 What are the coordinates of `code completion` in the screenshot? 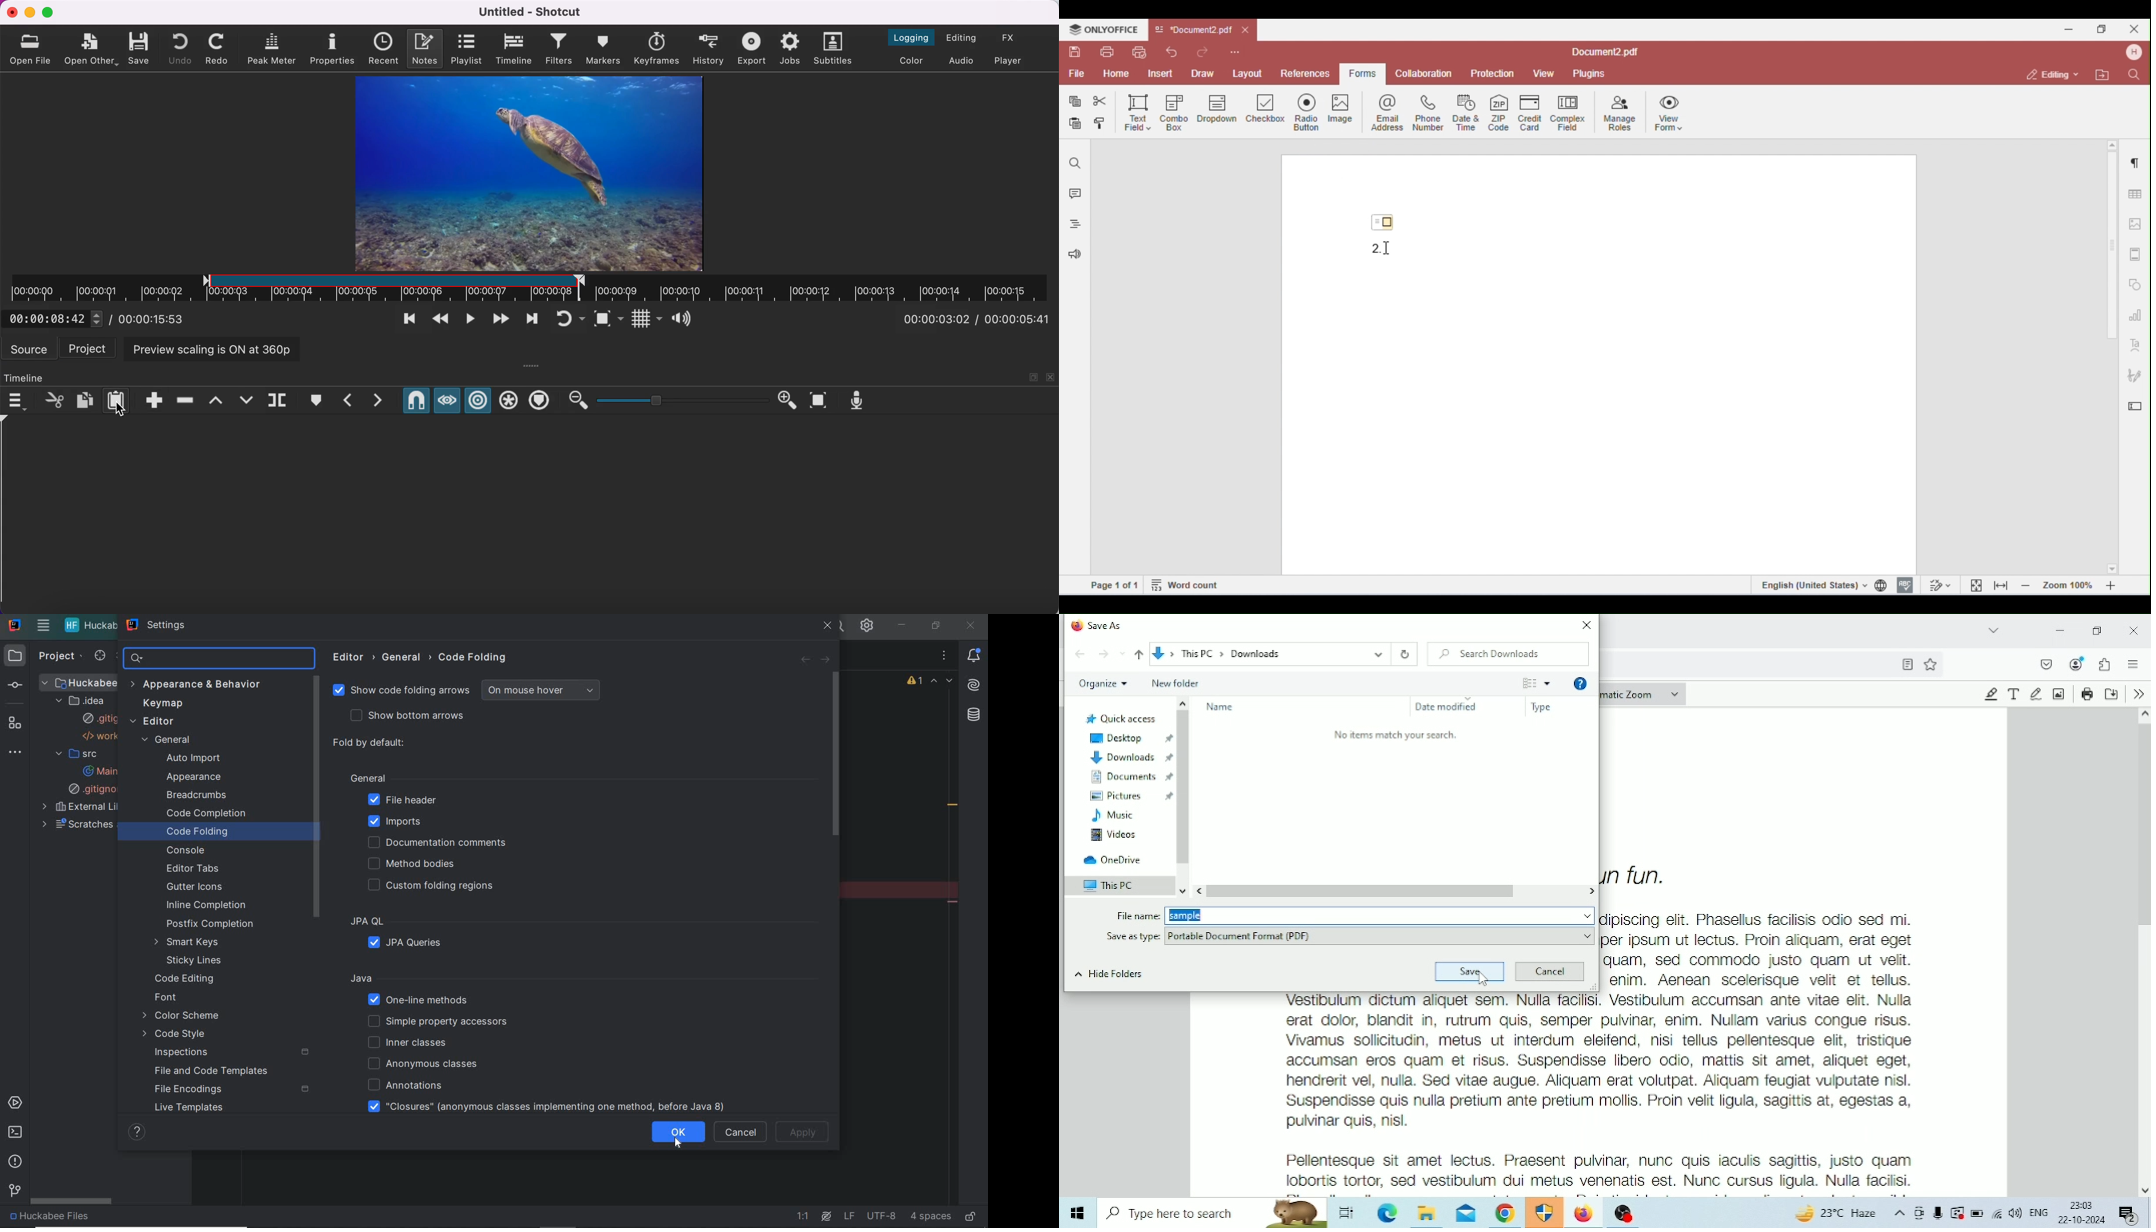 It's located at (204, 813).